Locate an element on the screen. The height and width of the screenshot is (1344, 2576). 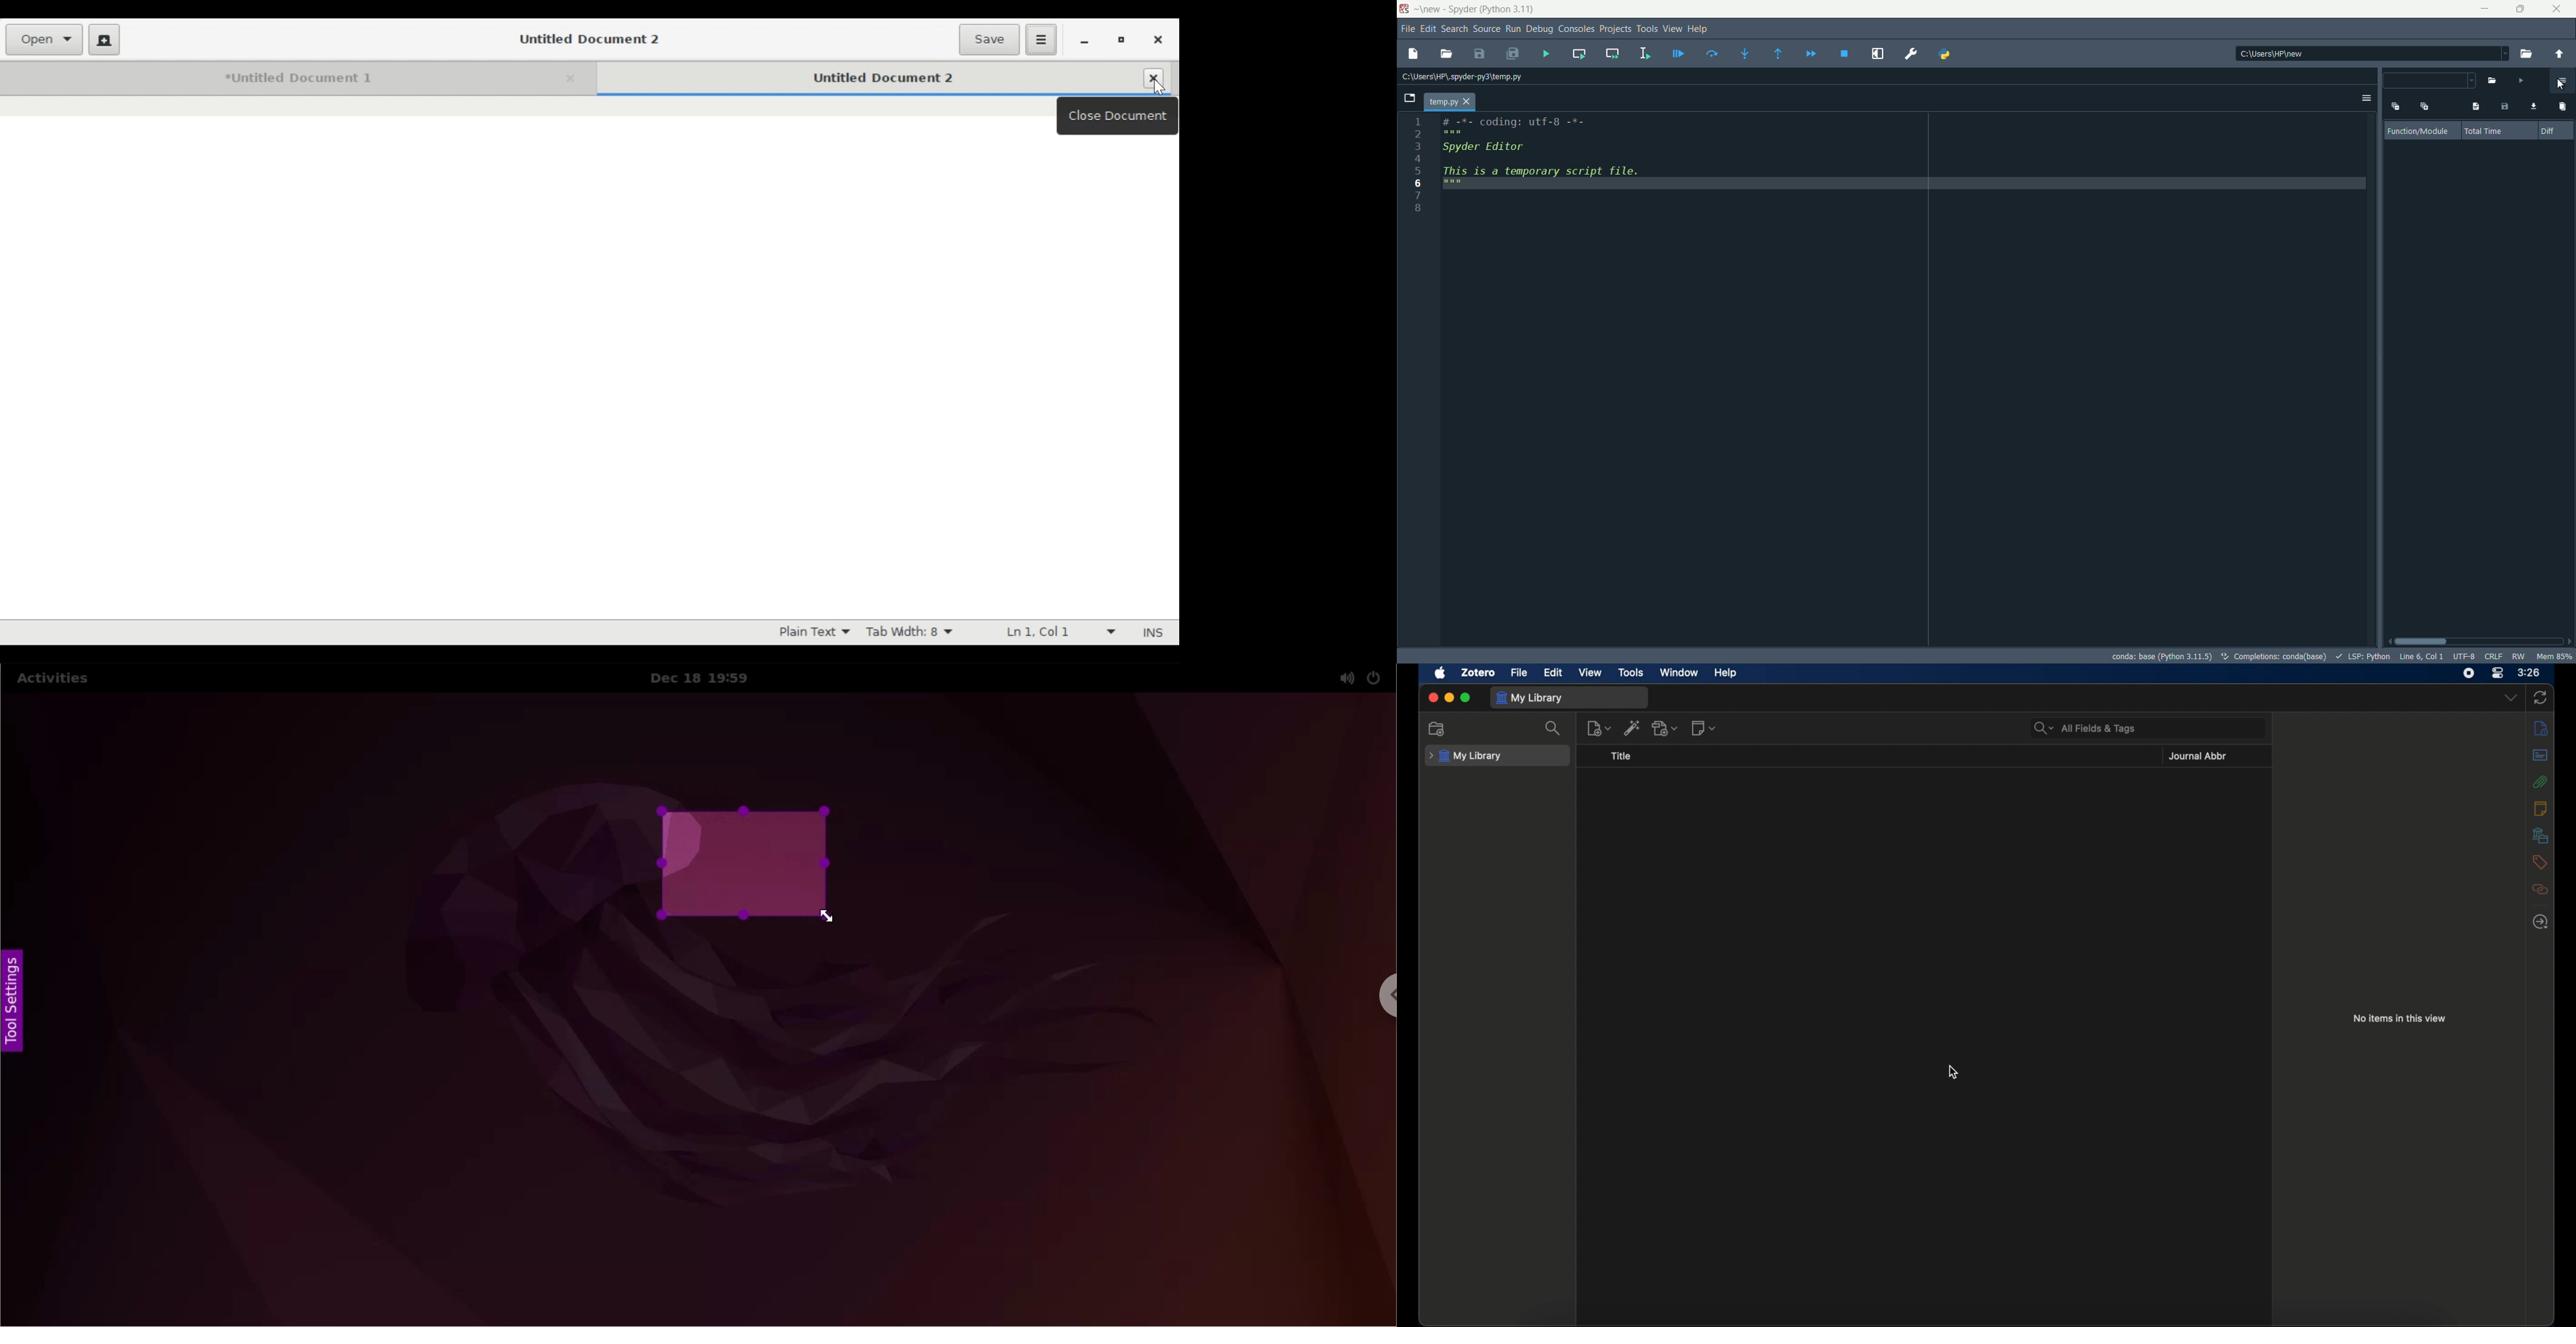
run current line is located at coordinates (1713, 54).